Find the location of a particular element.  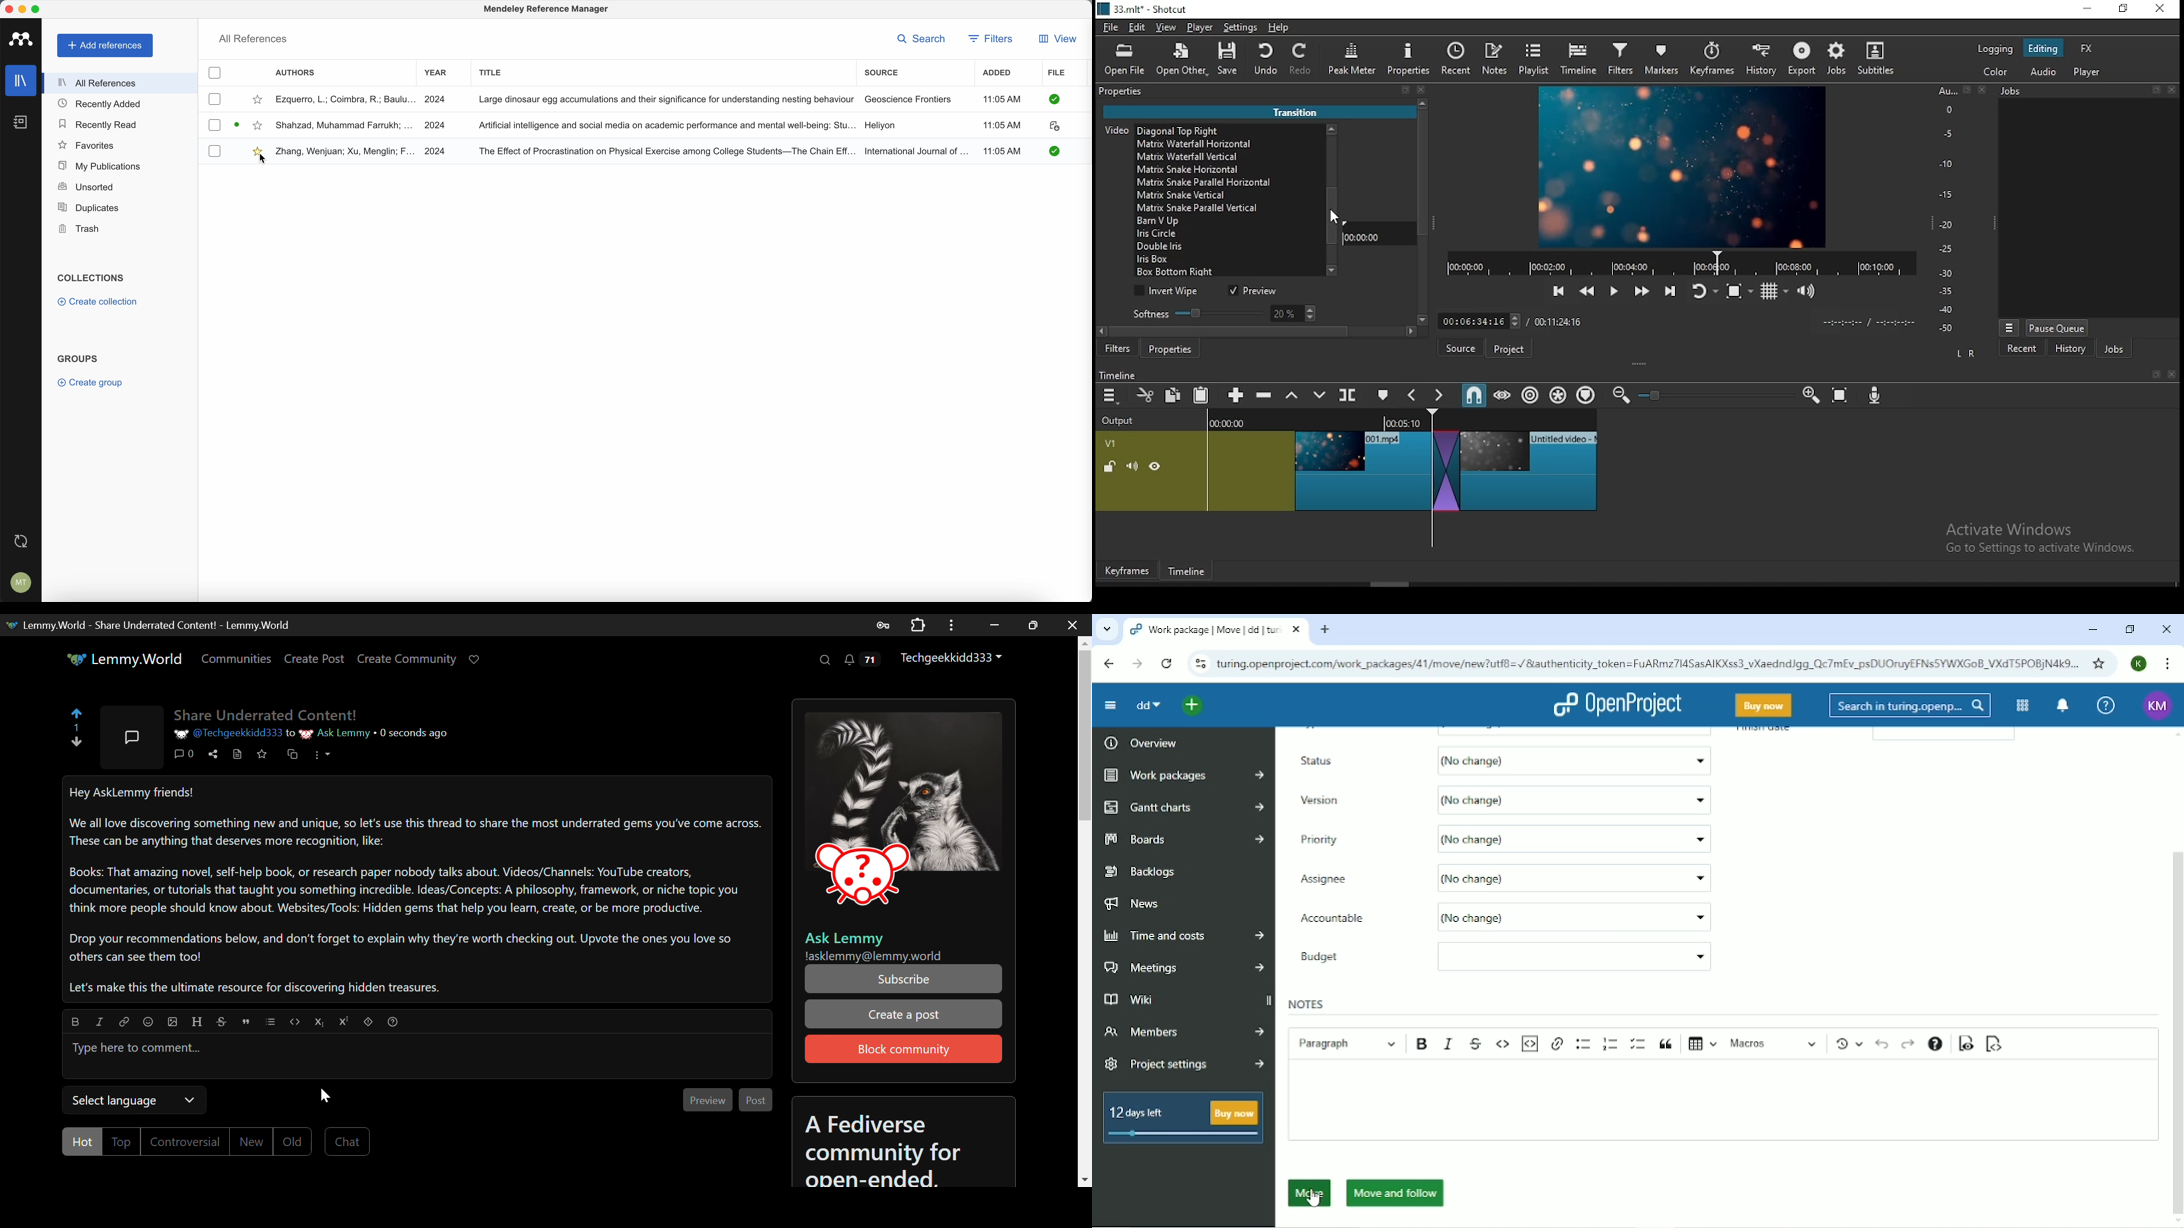

cursor is located at coordinates (264, 161).